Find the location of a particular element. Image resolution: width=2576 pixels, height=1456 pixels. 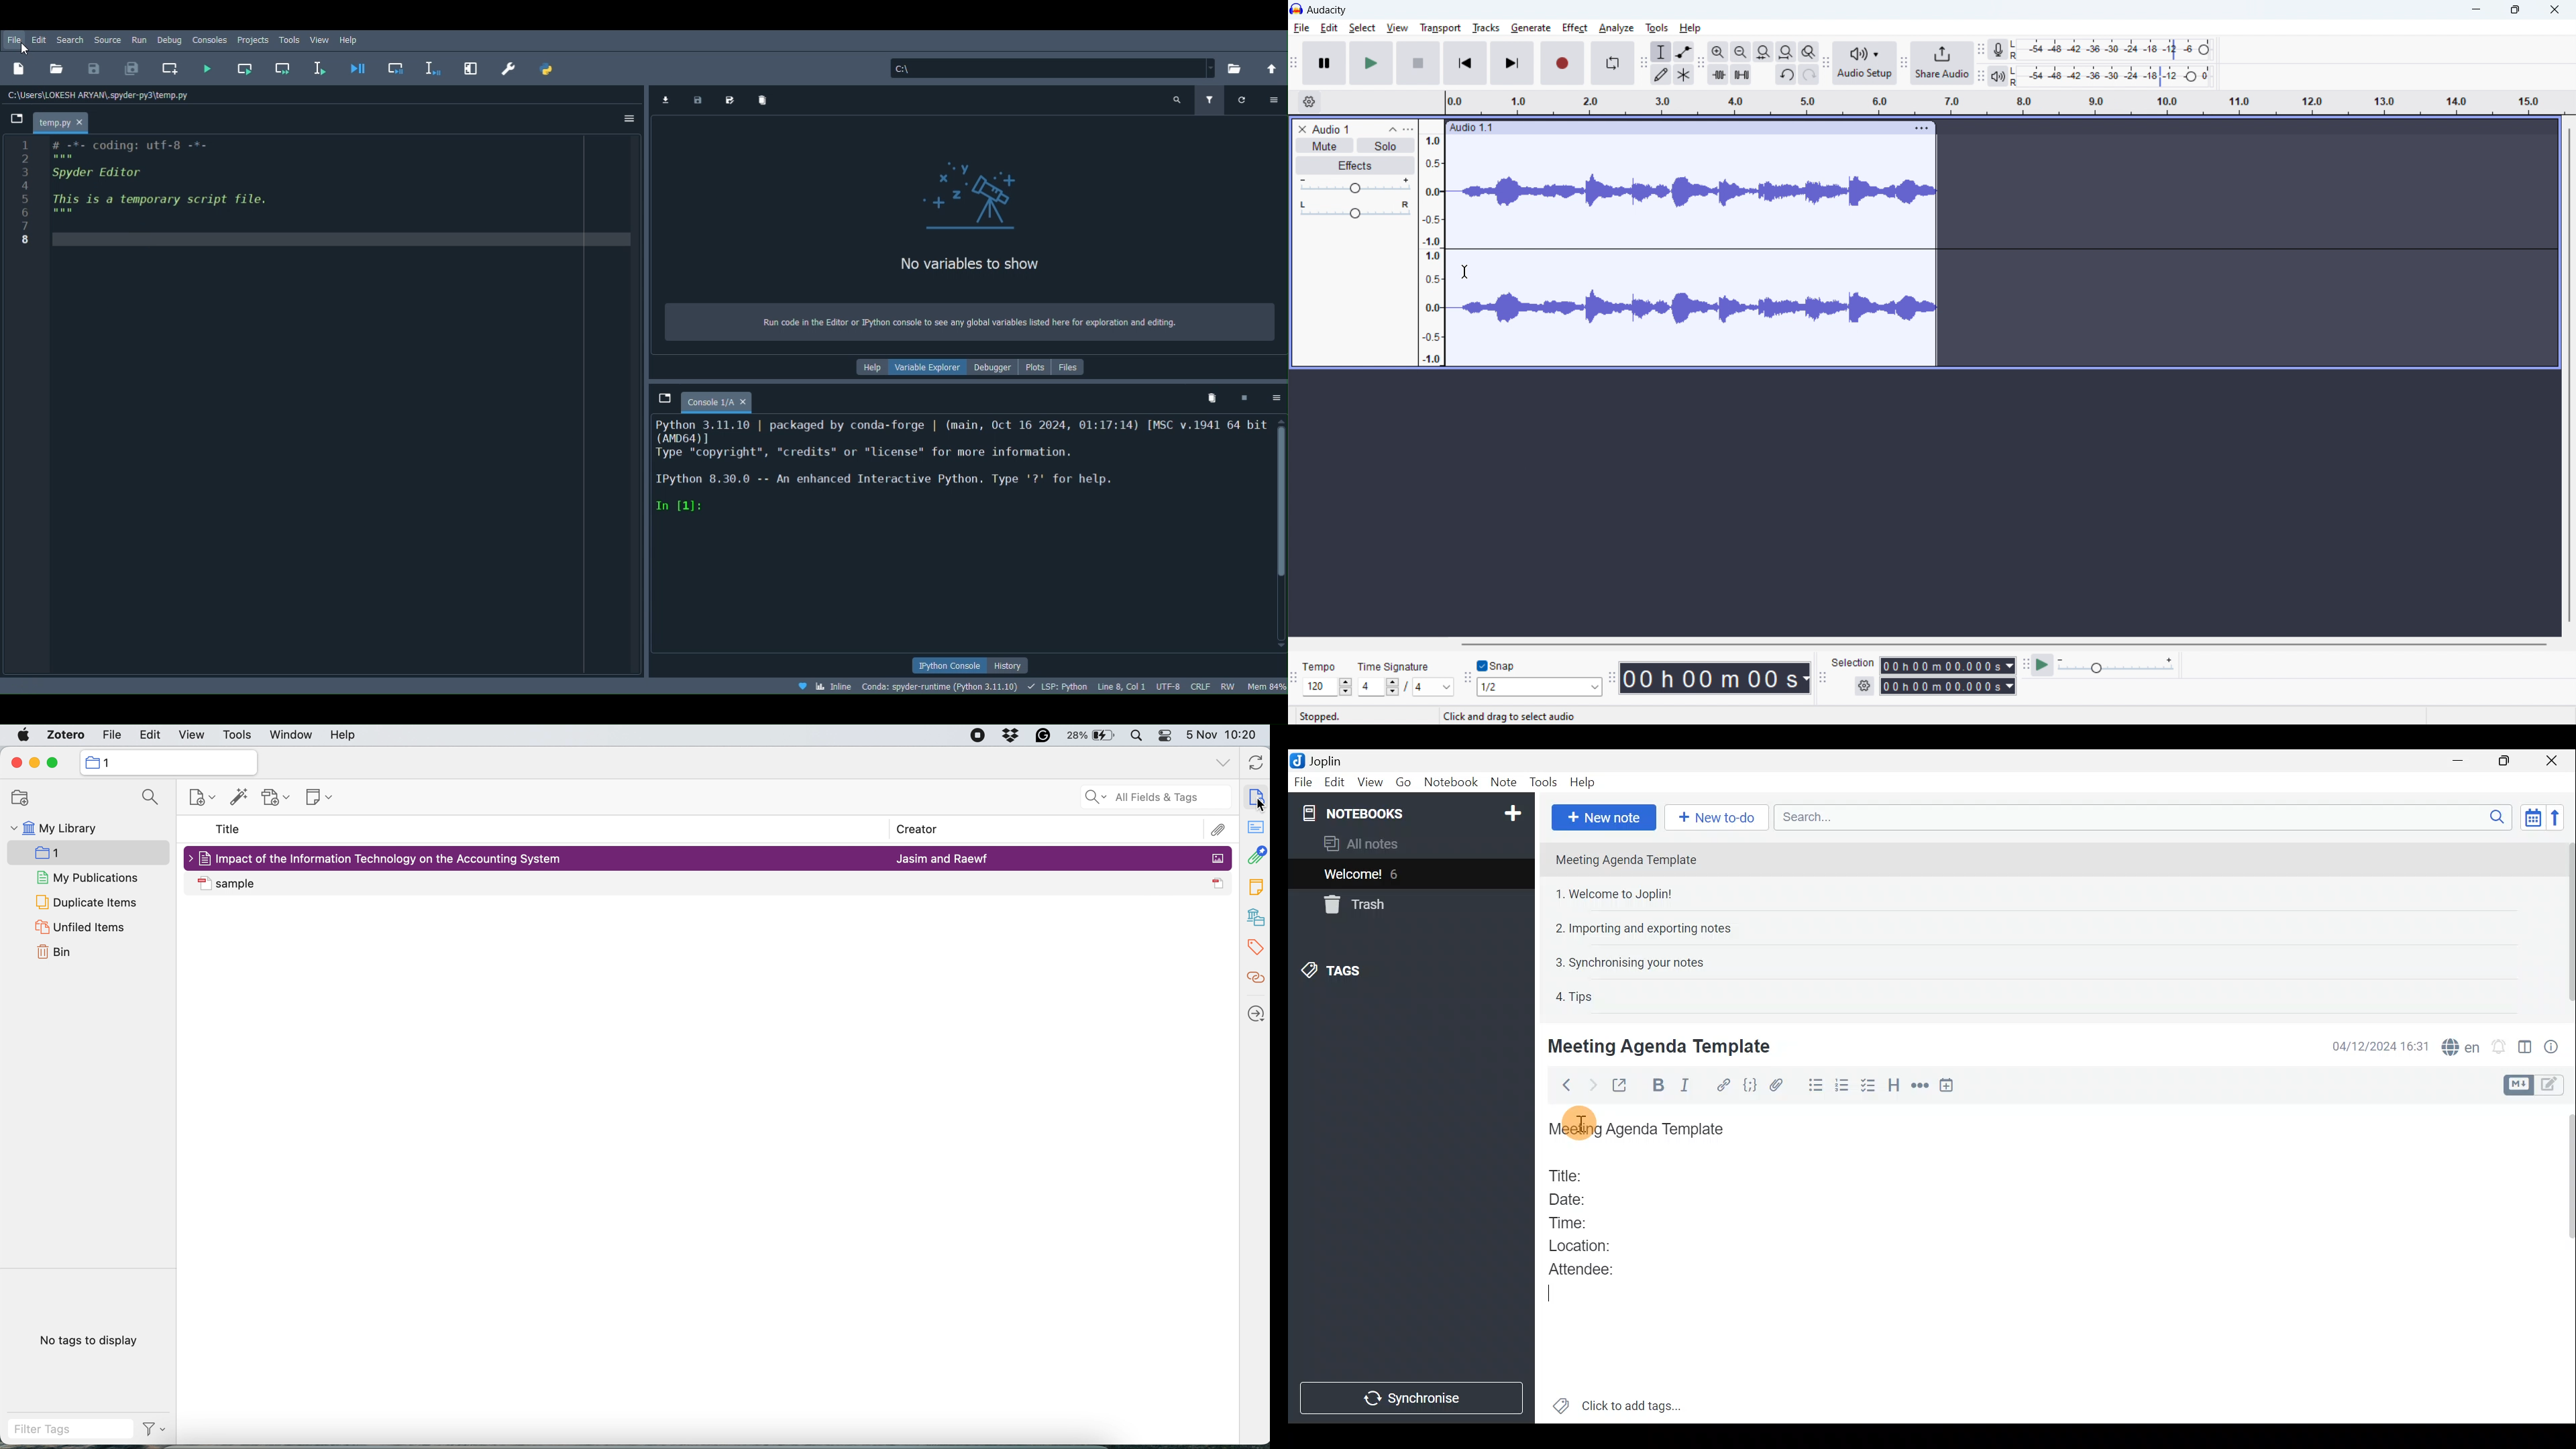

Help is located at coordinates (1585, 782).